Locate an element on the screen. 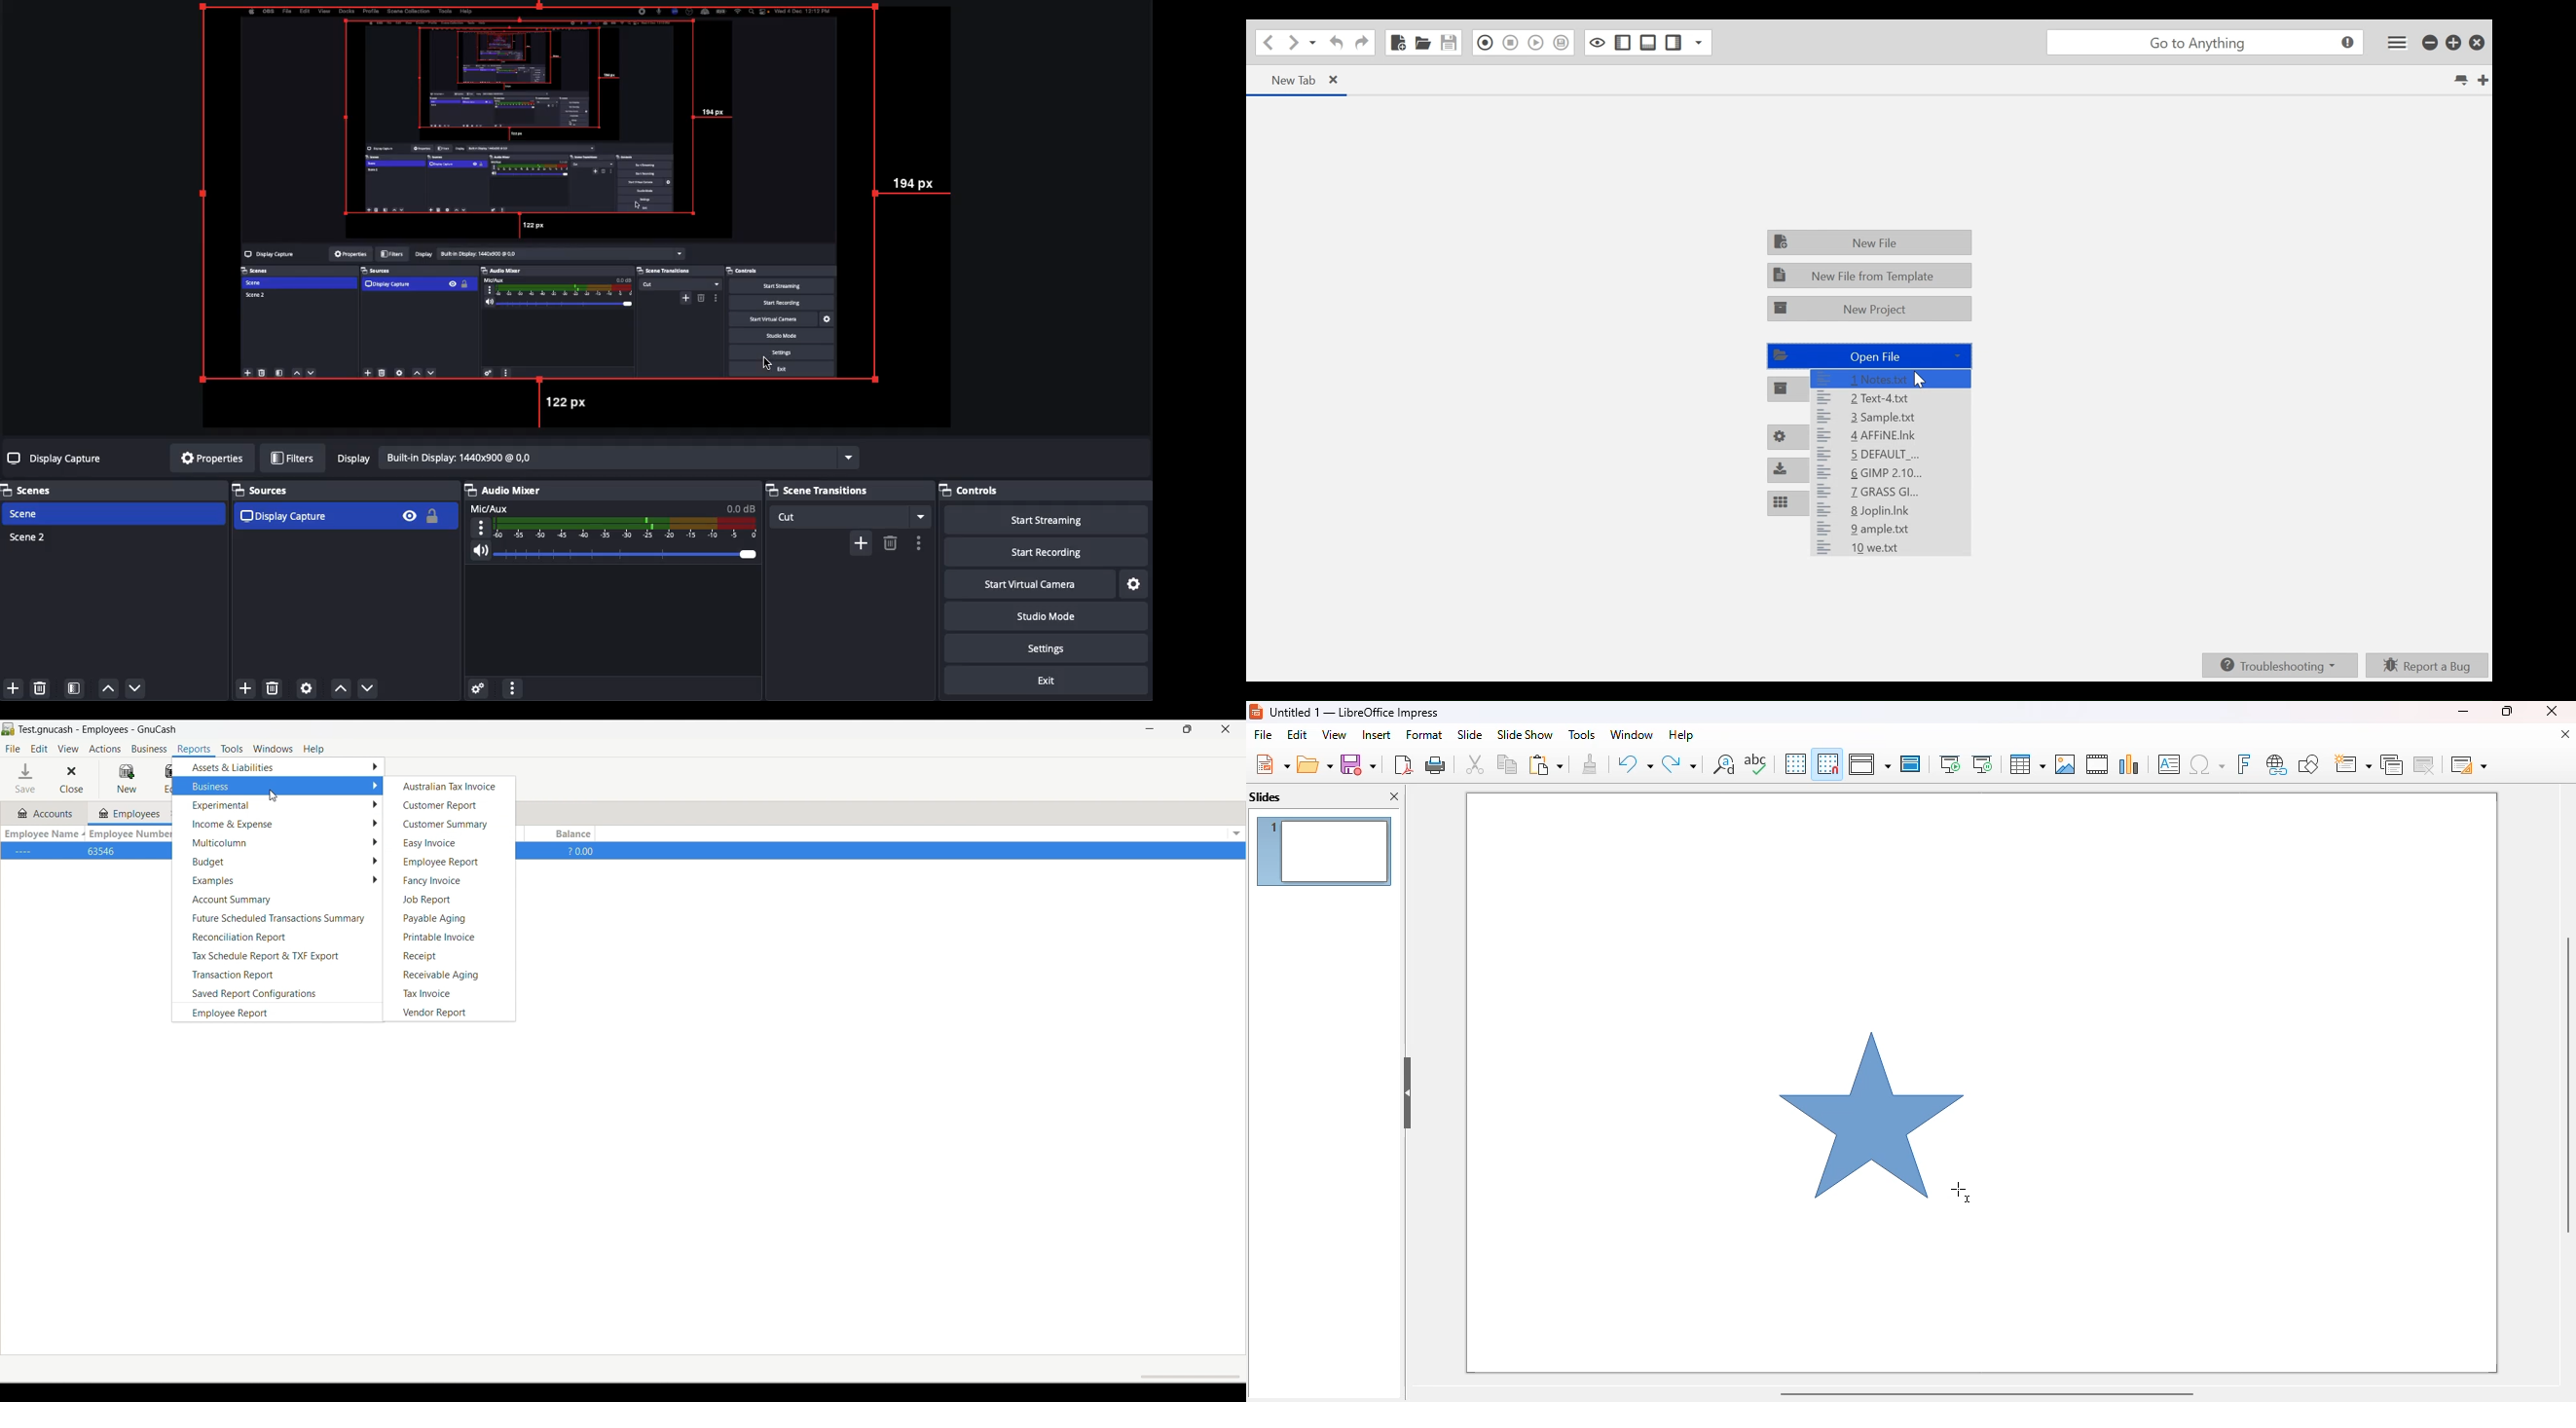 The image size is (2576, 1428). Move up is located at coordinates (108, 689).